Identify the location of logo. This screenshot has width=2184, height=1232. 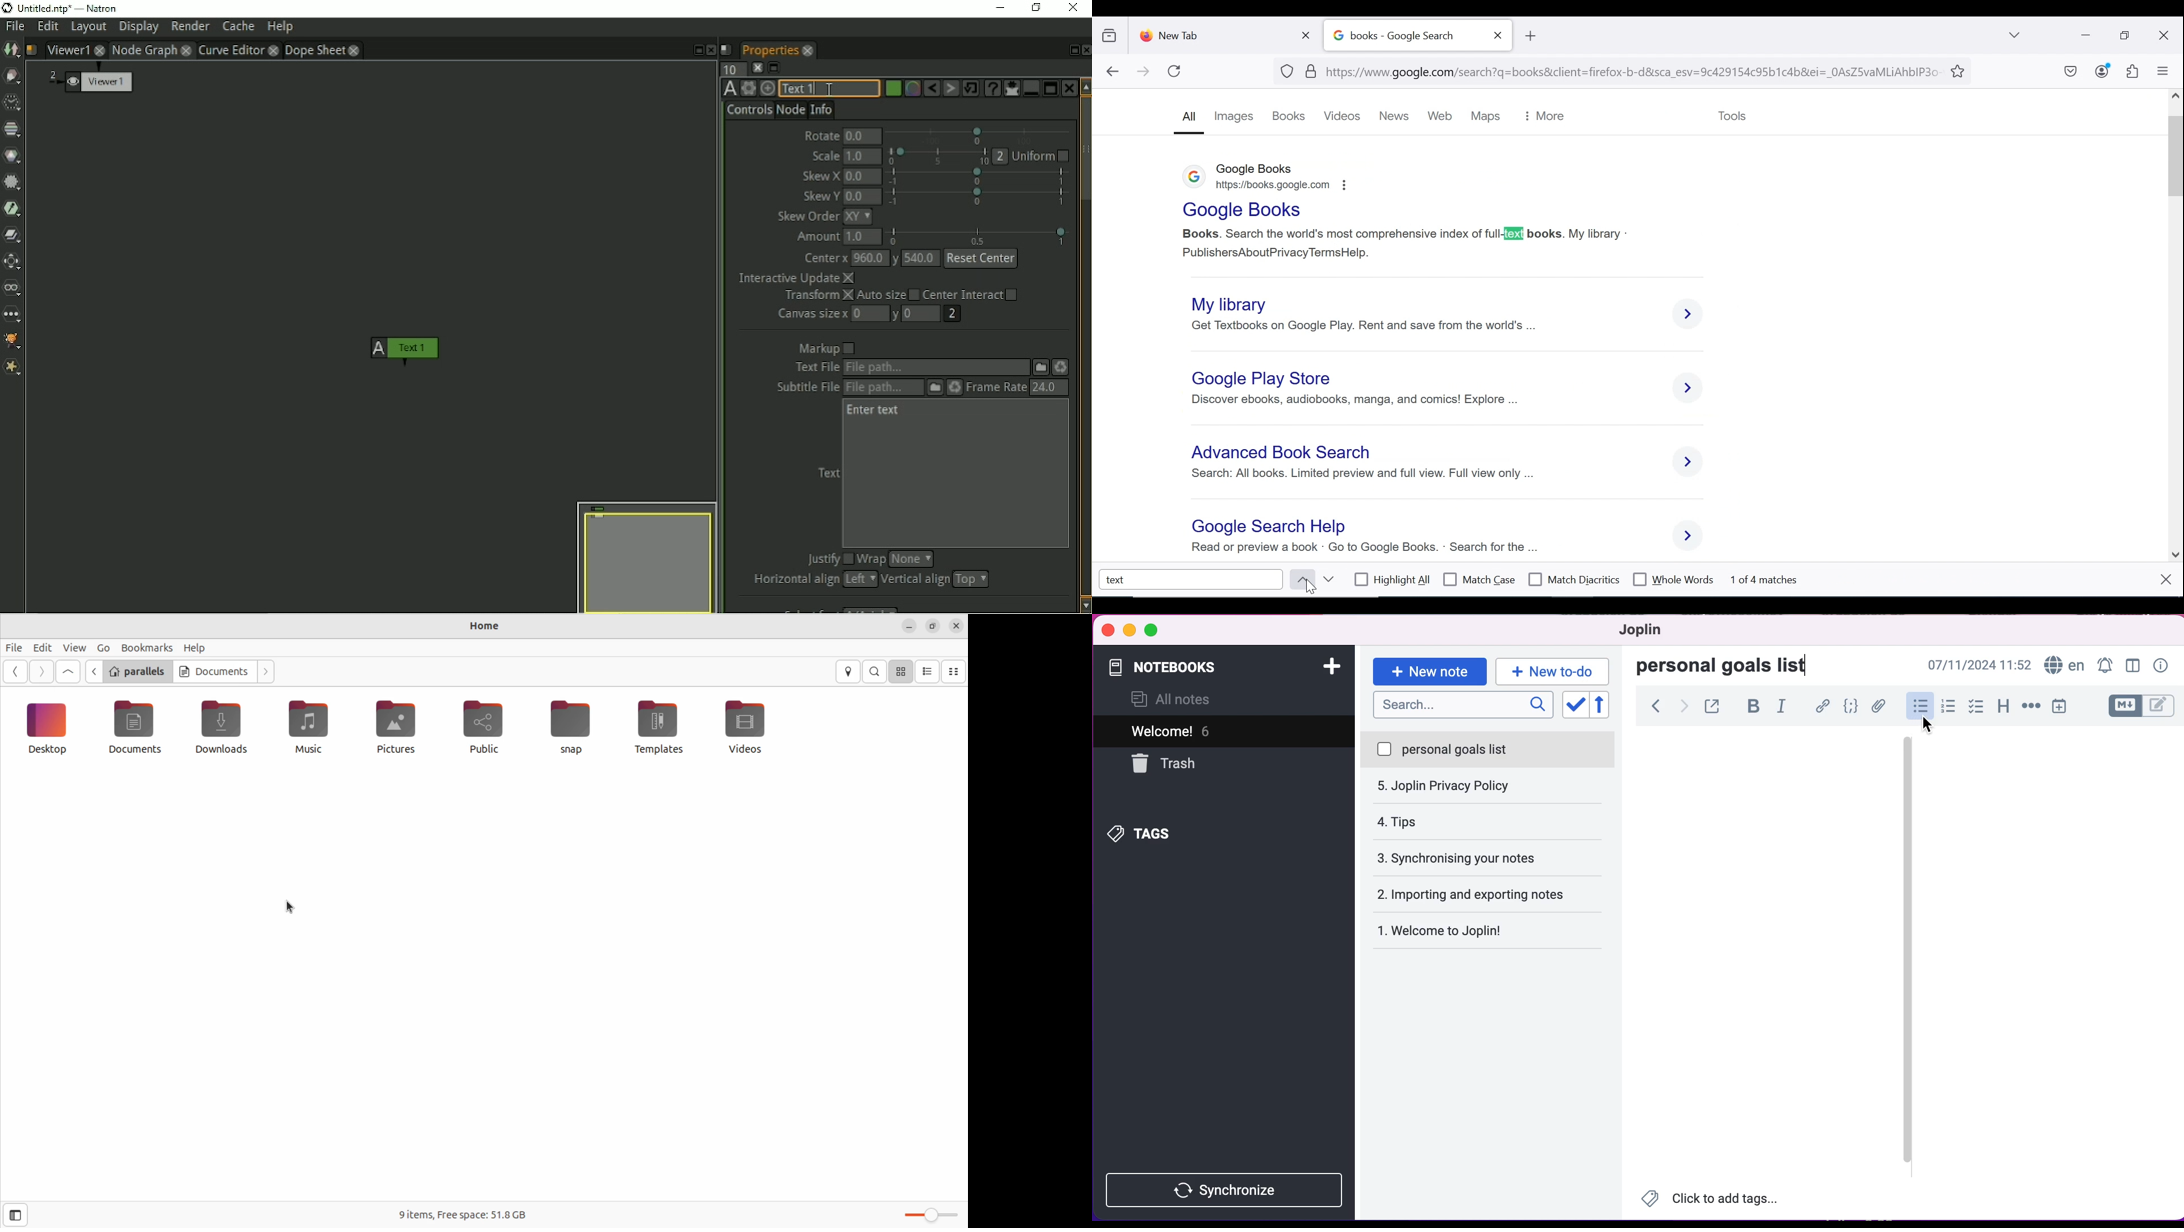
(1190, 179).